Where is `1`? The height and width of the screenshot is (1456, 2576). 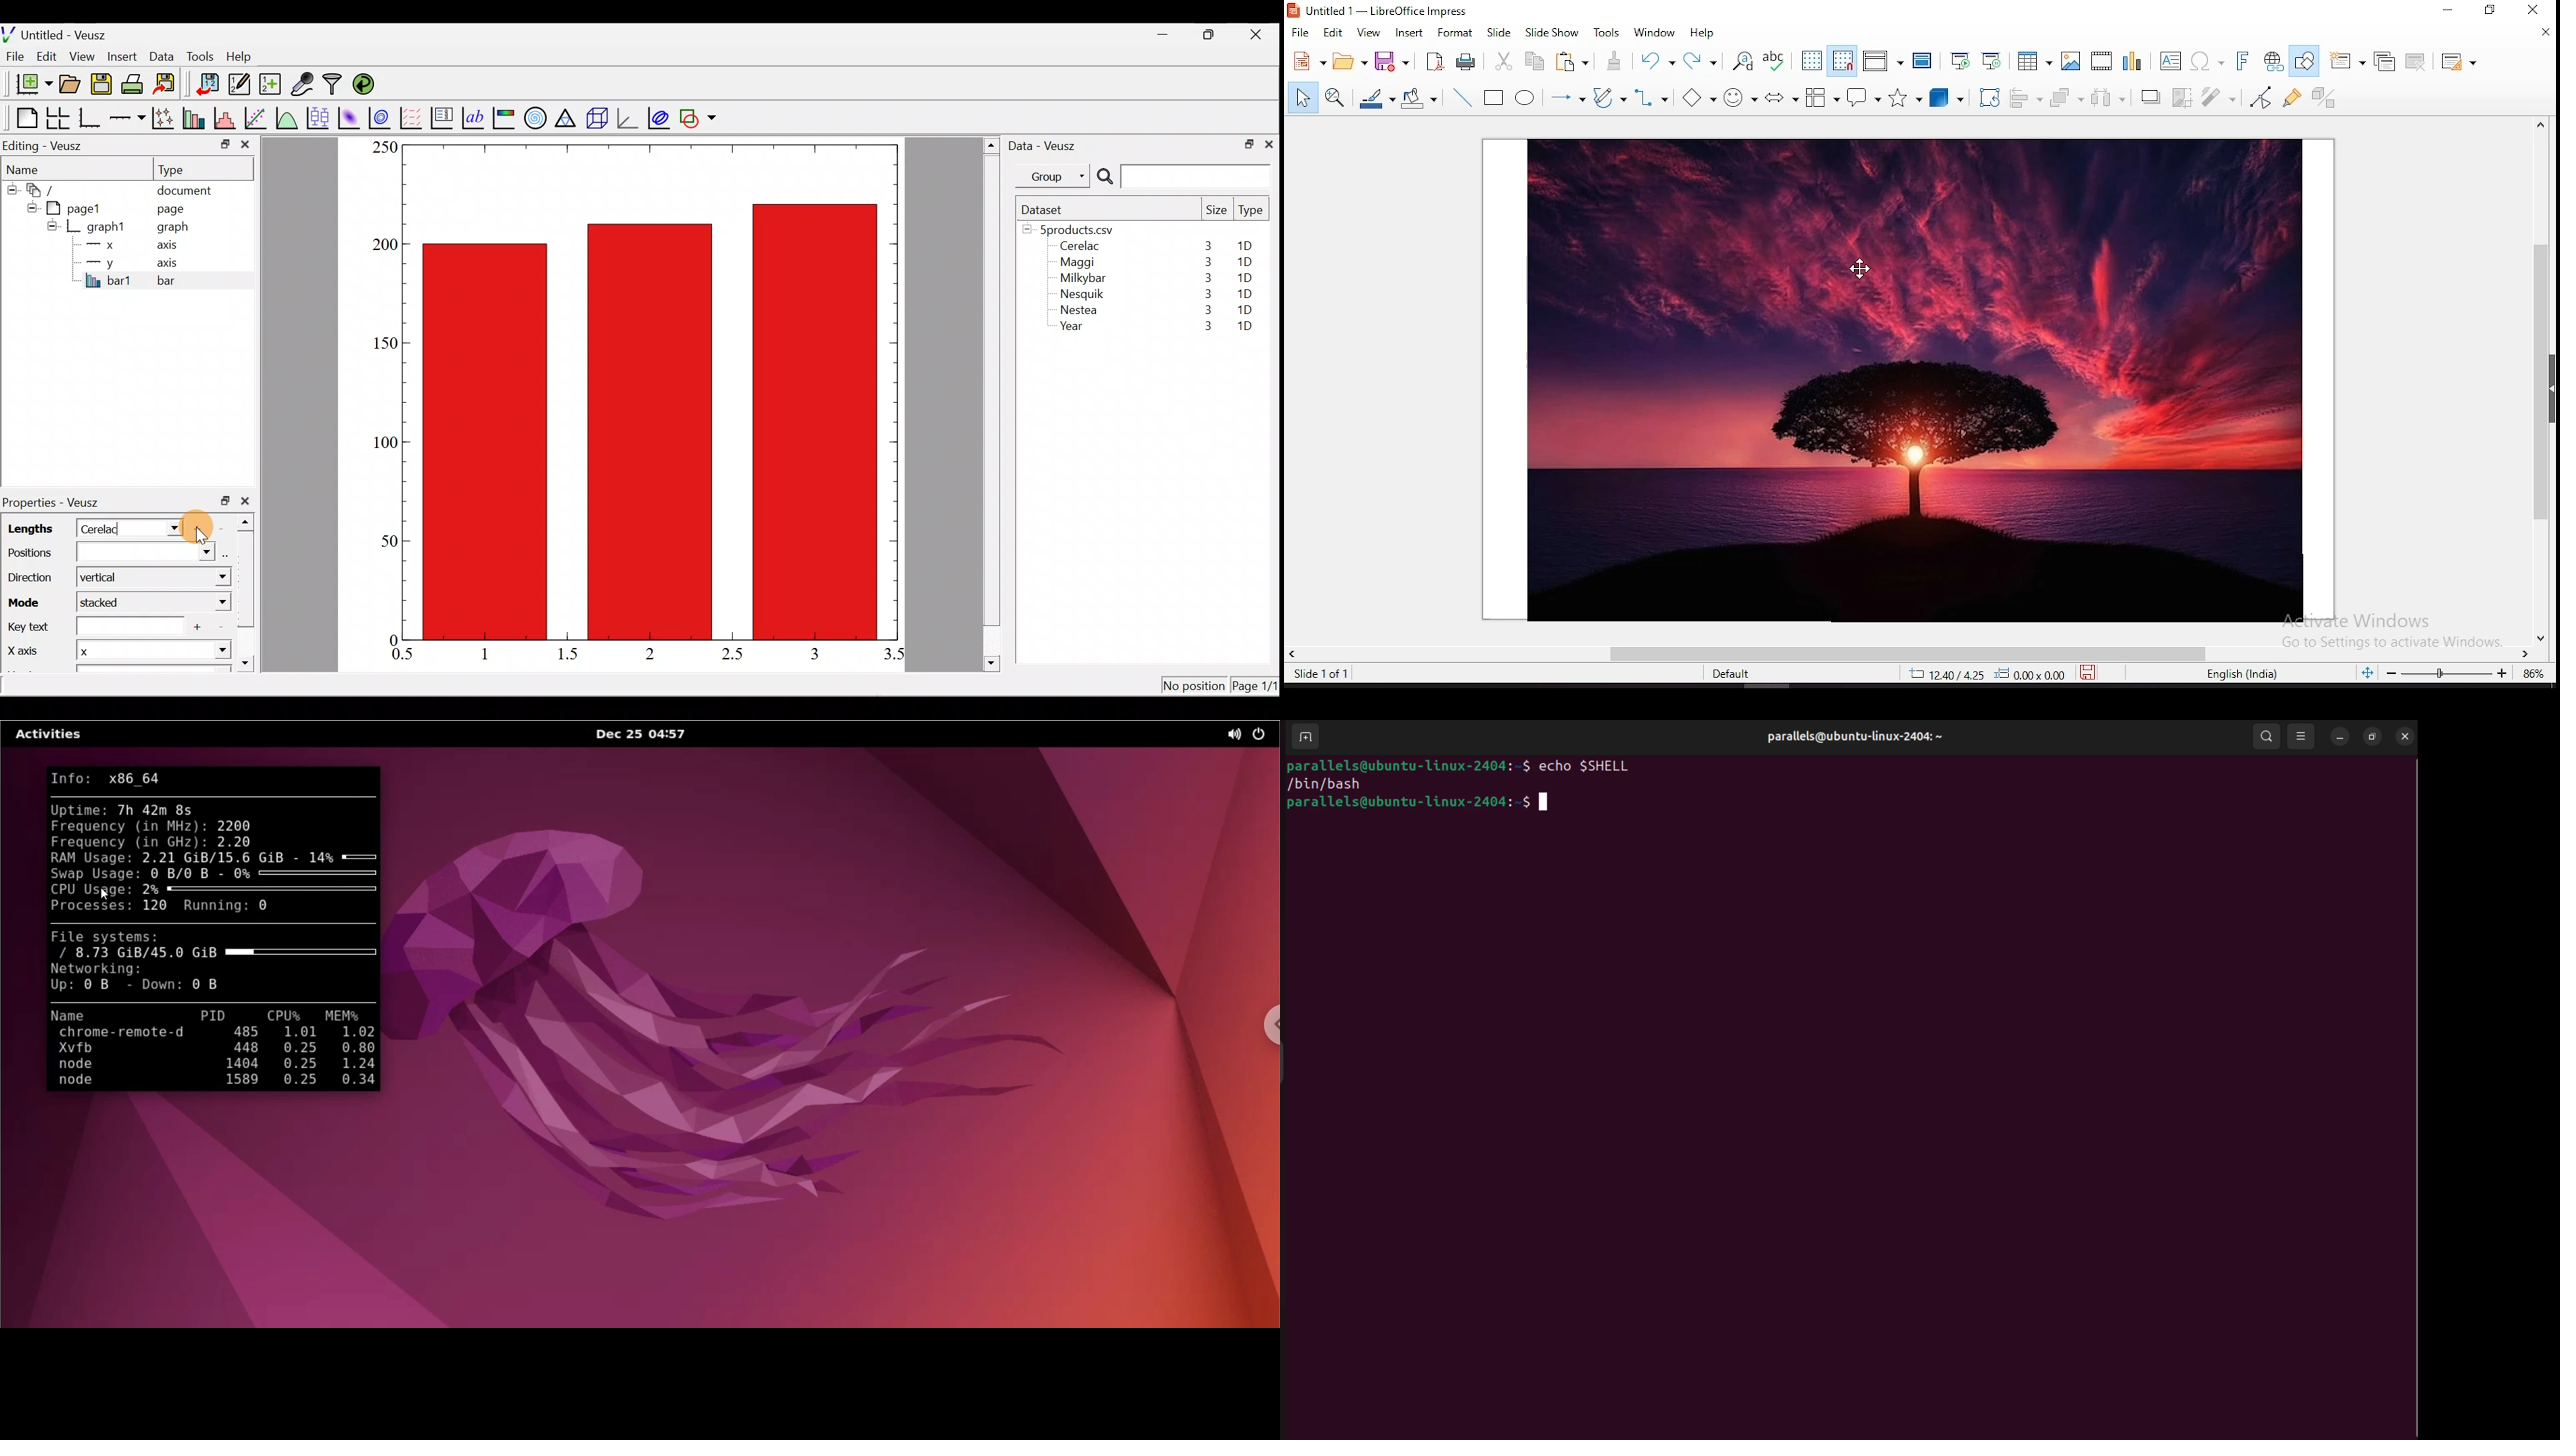
1 is located at coordinates (495, 653).